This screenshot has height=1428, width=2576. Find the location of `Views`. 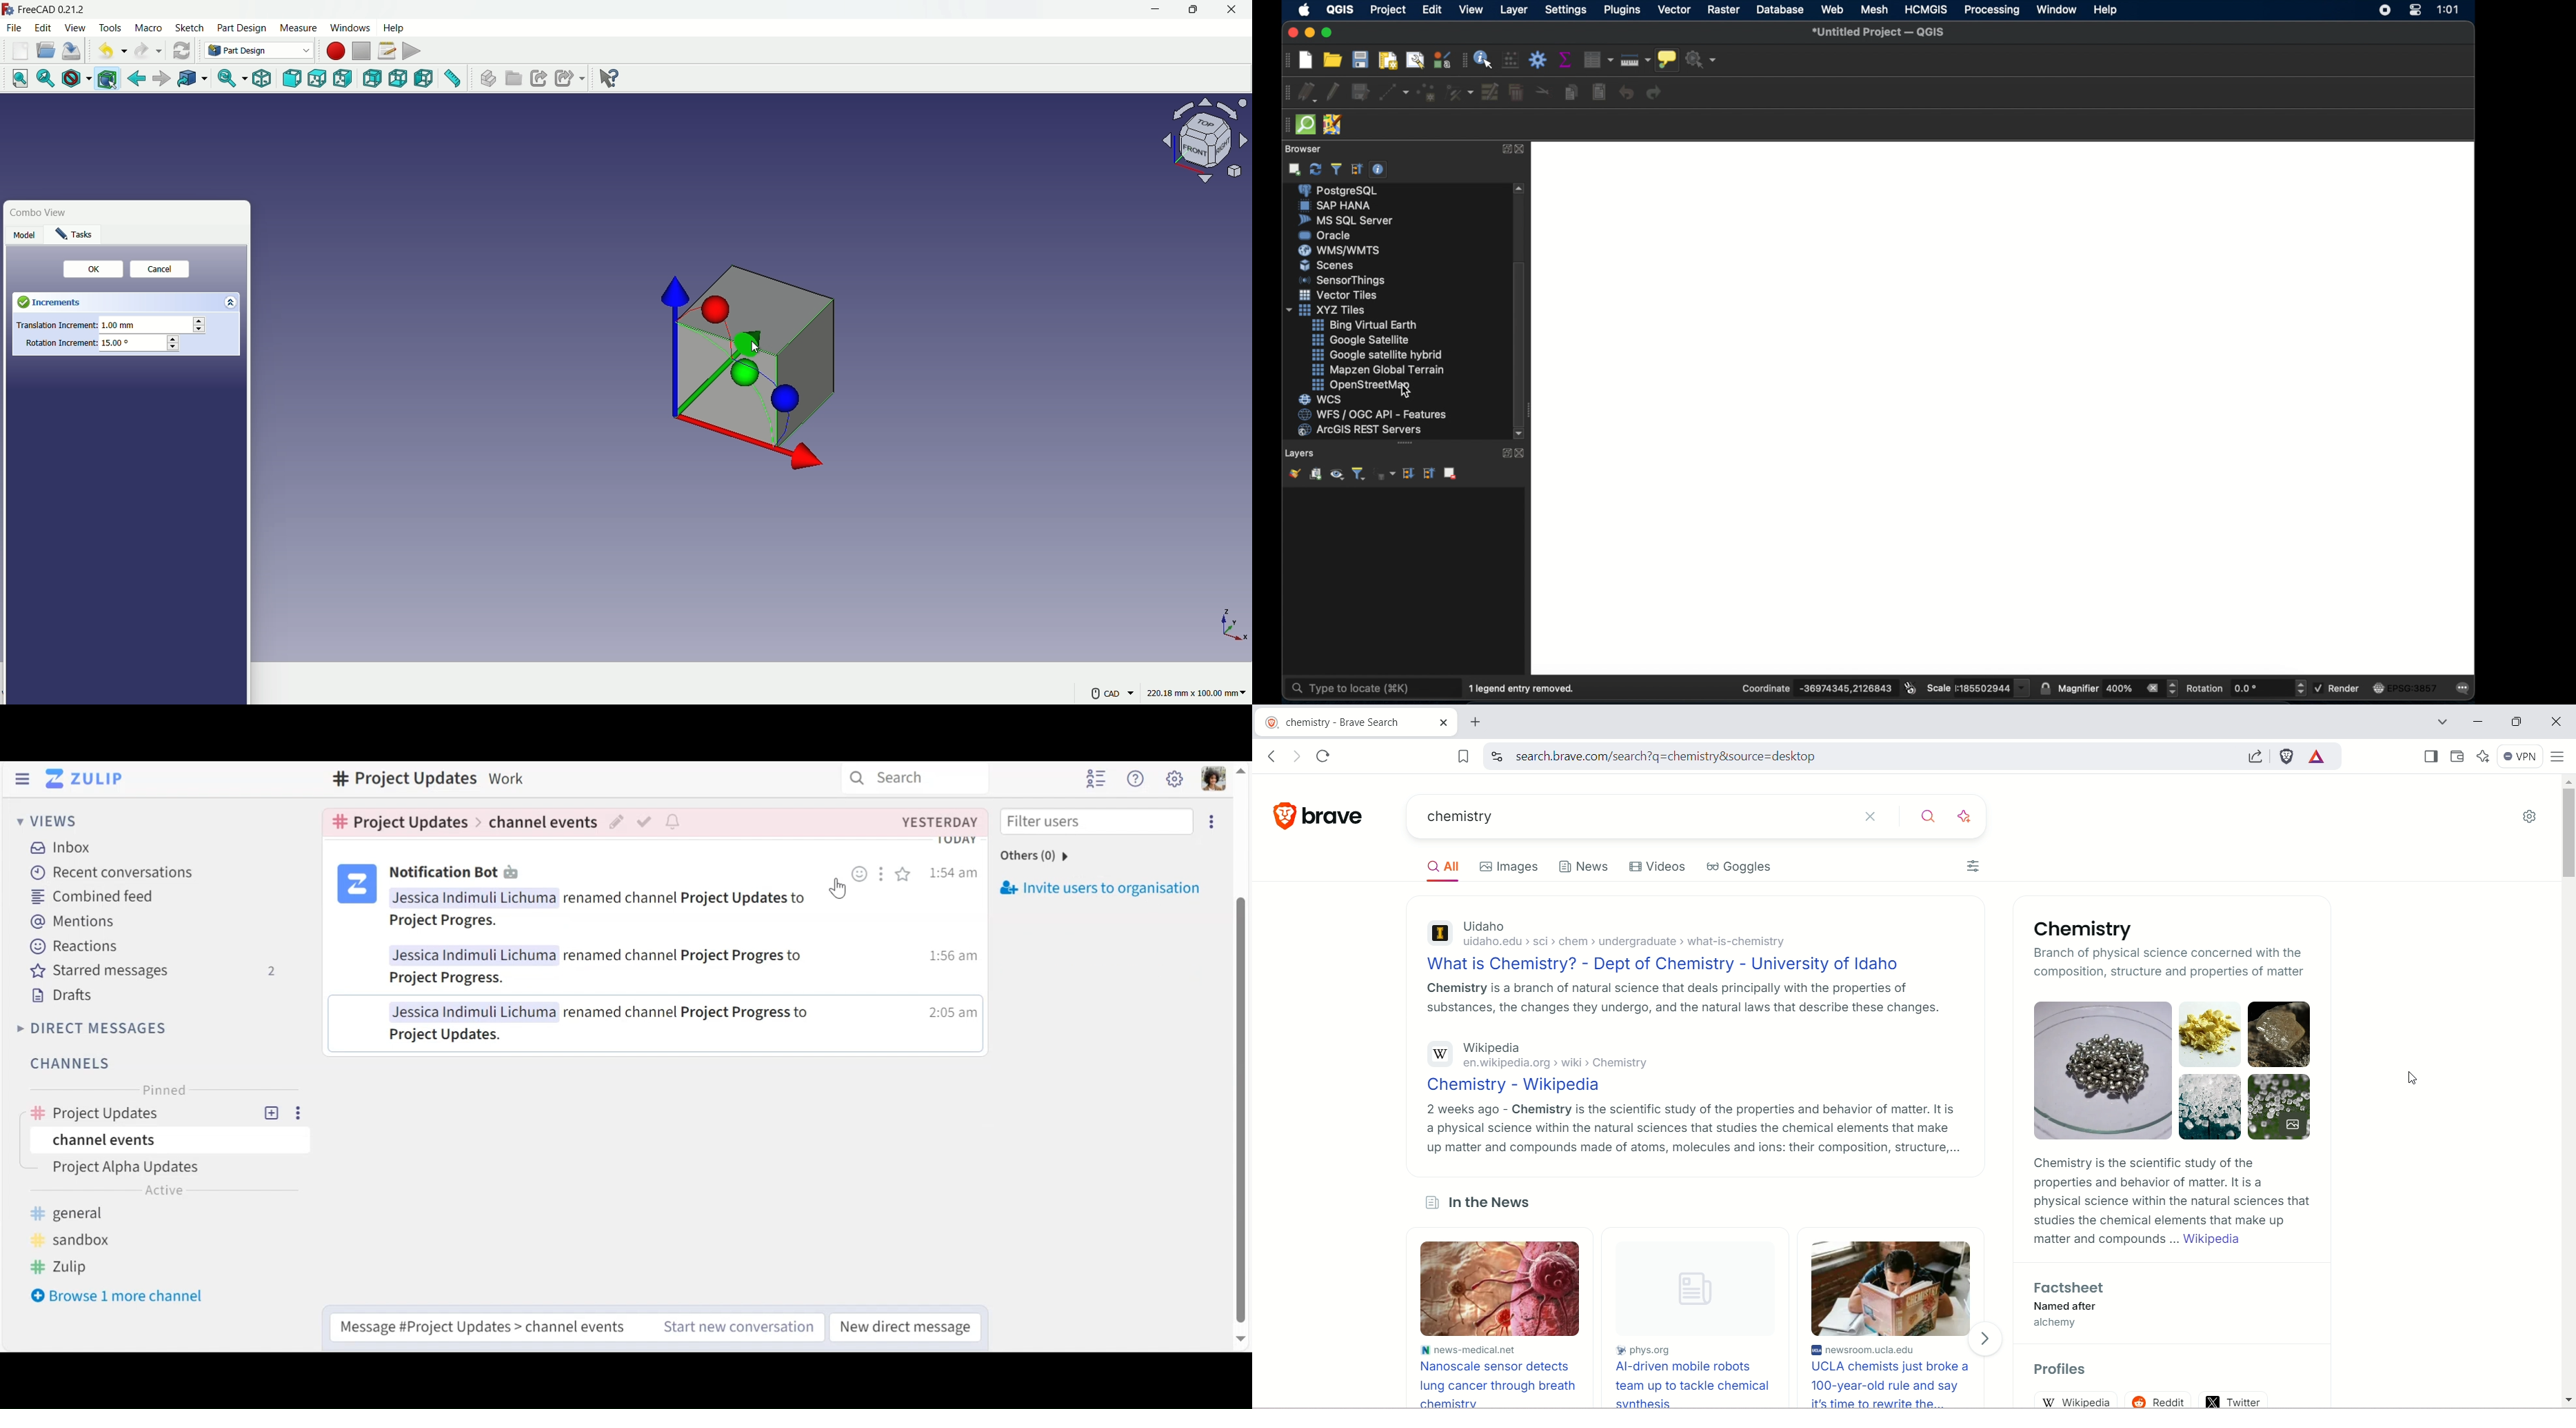

Views is located at coordinates (50, 823).